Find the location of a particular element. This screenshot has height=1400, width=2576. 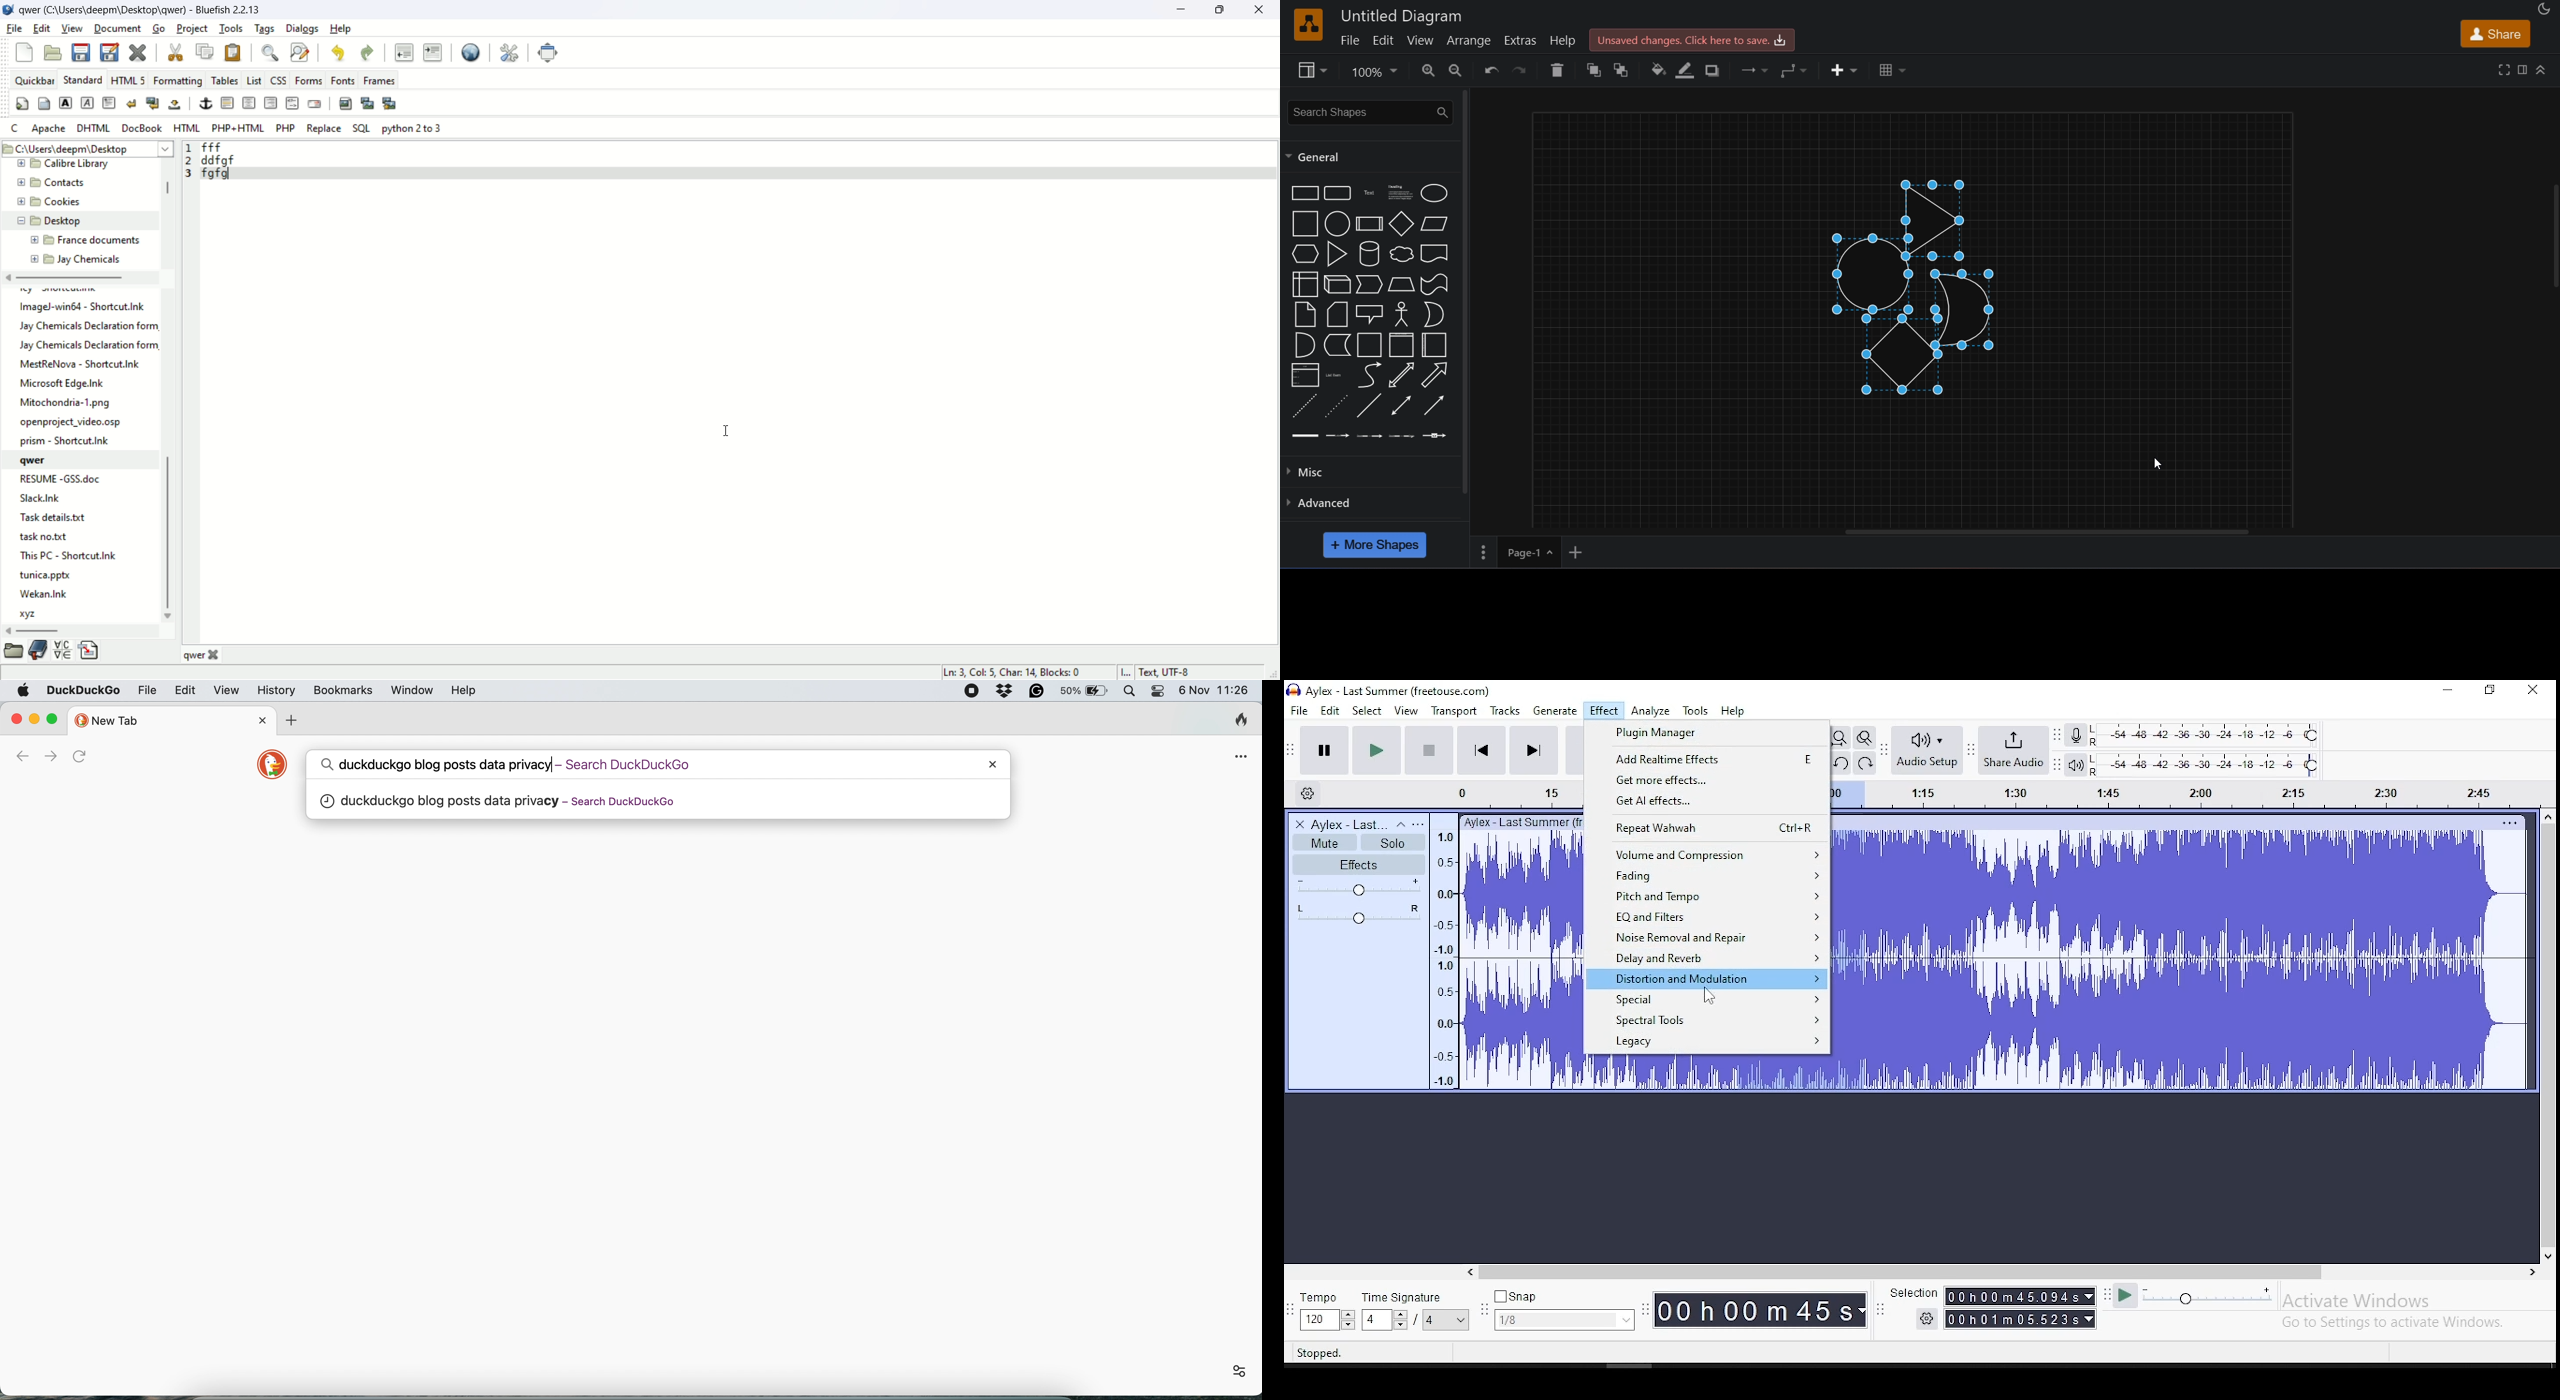

notes is located at coordinates (1305, 315).